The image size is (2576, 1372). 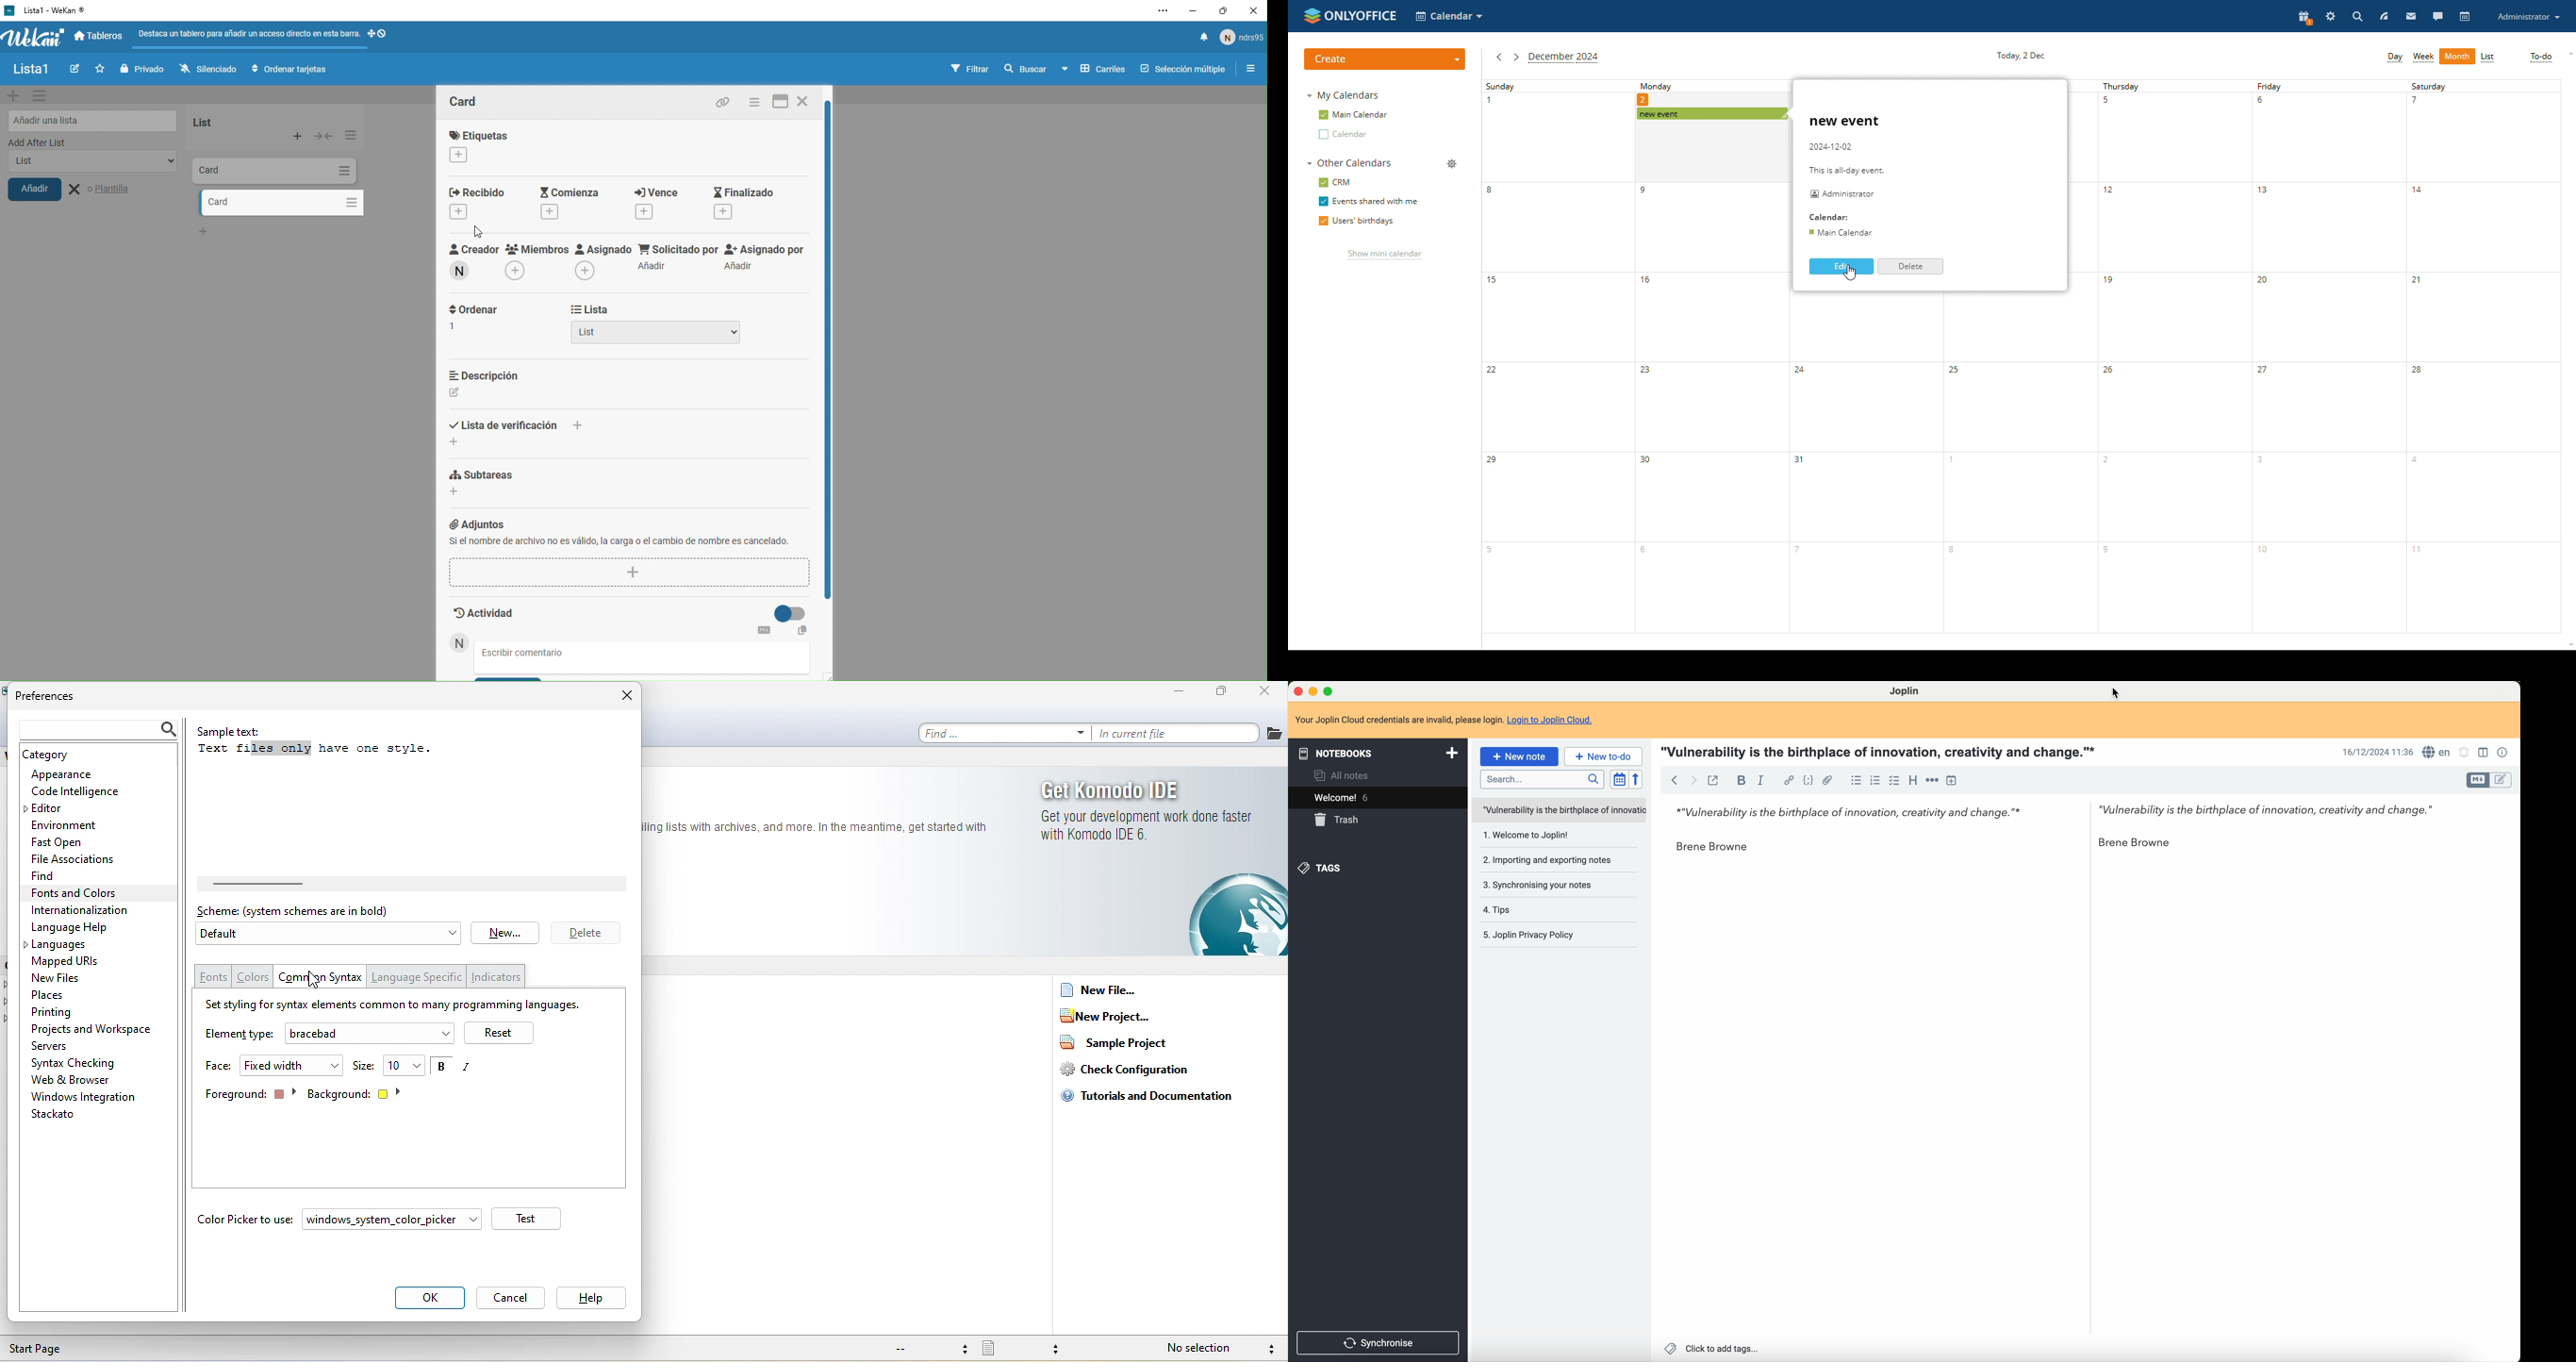 I want to click on italic, so click(x=1763, y=780).